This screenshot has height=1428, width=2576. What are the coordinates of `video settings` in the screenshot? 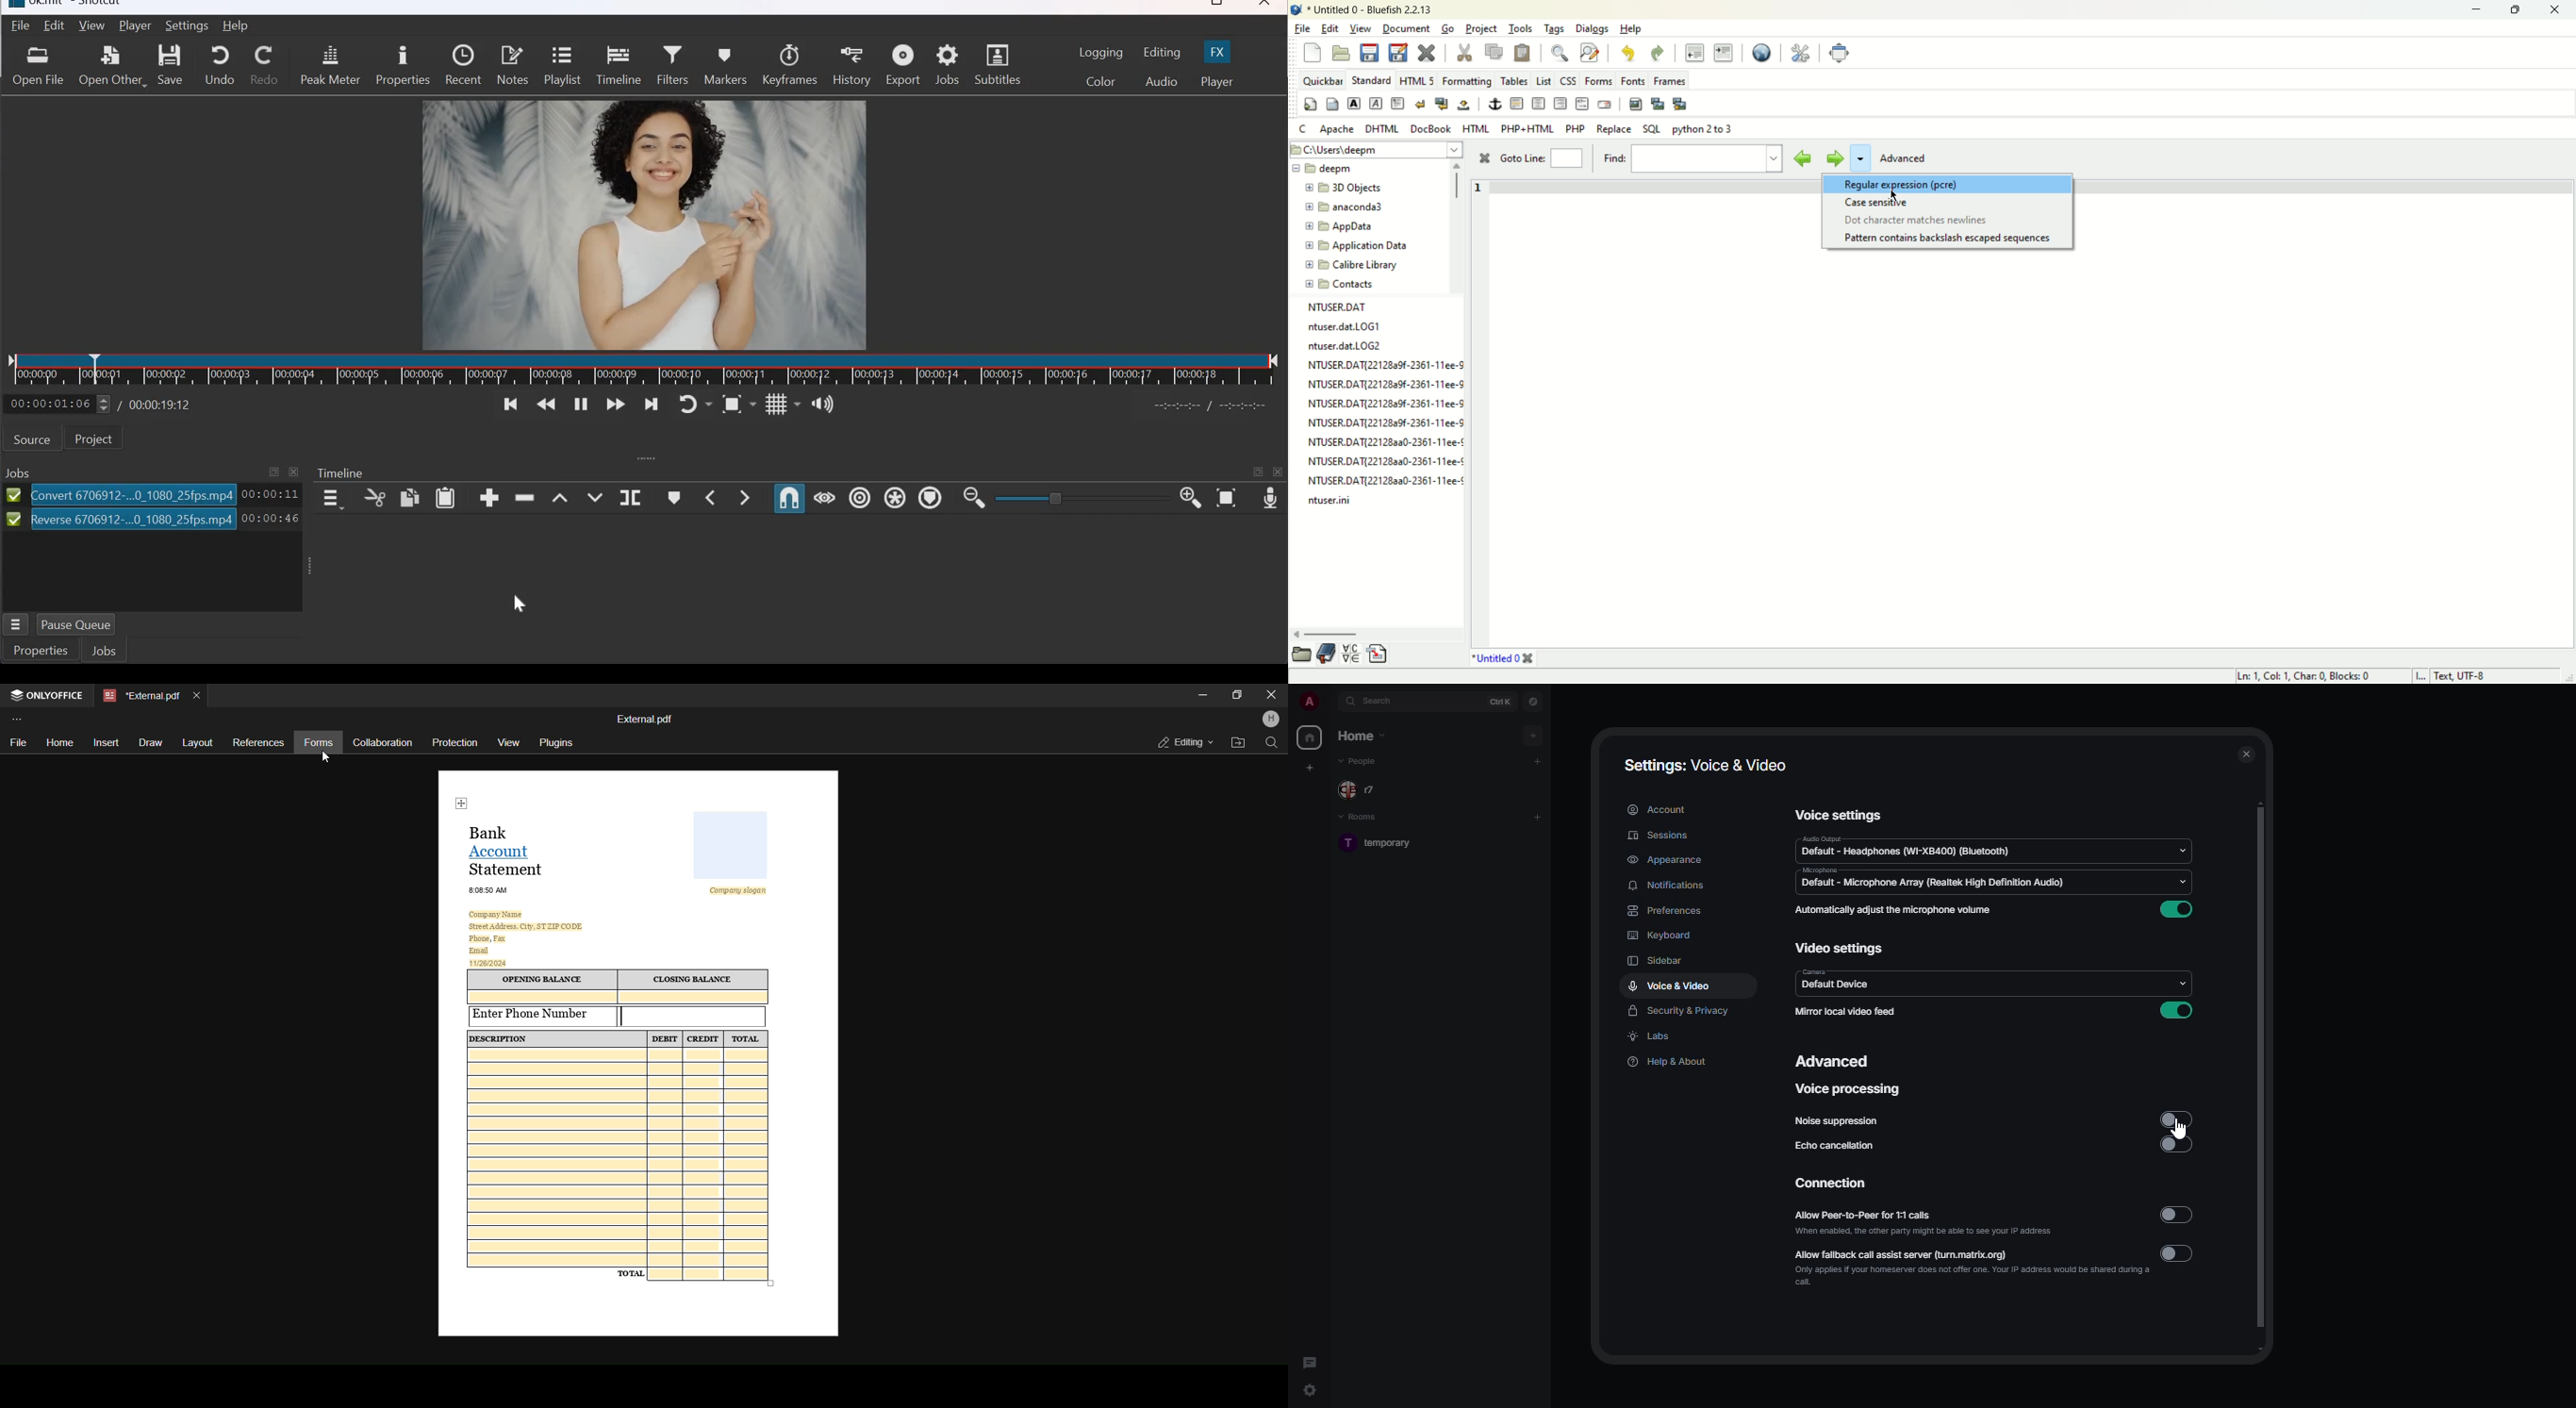 It's located at (1843, 950).